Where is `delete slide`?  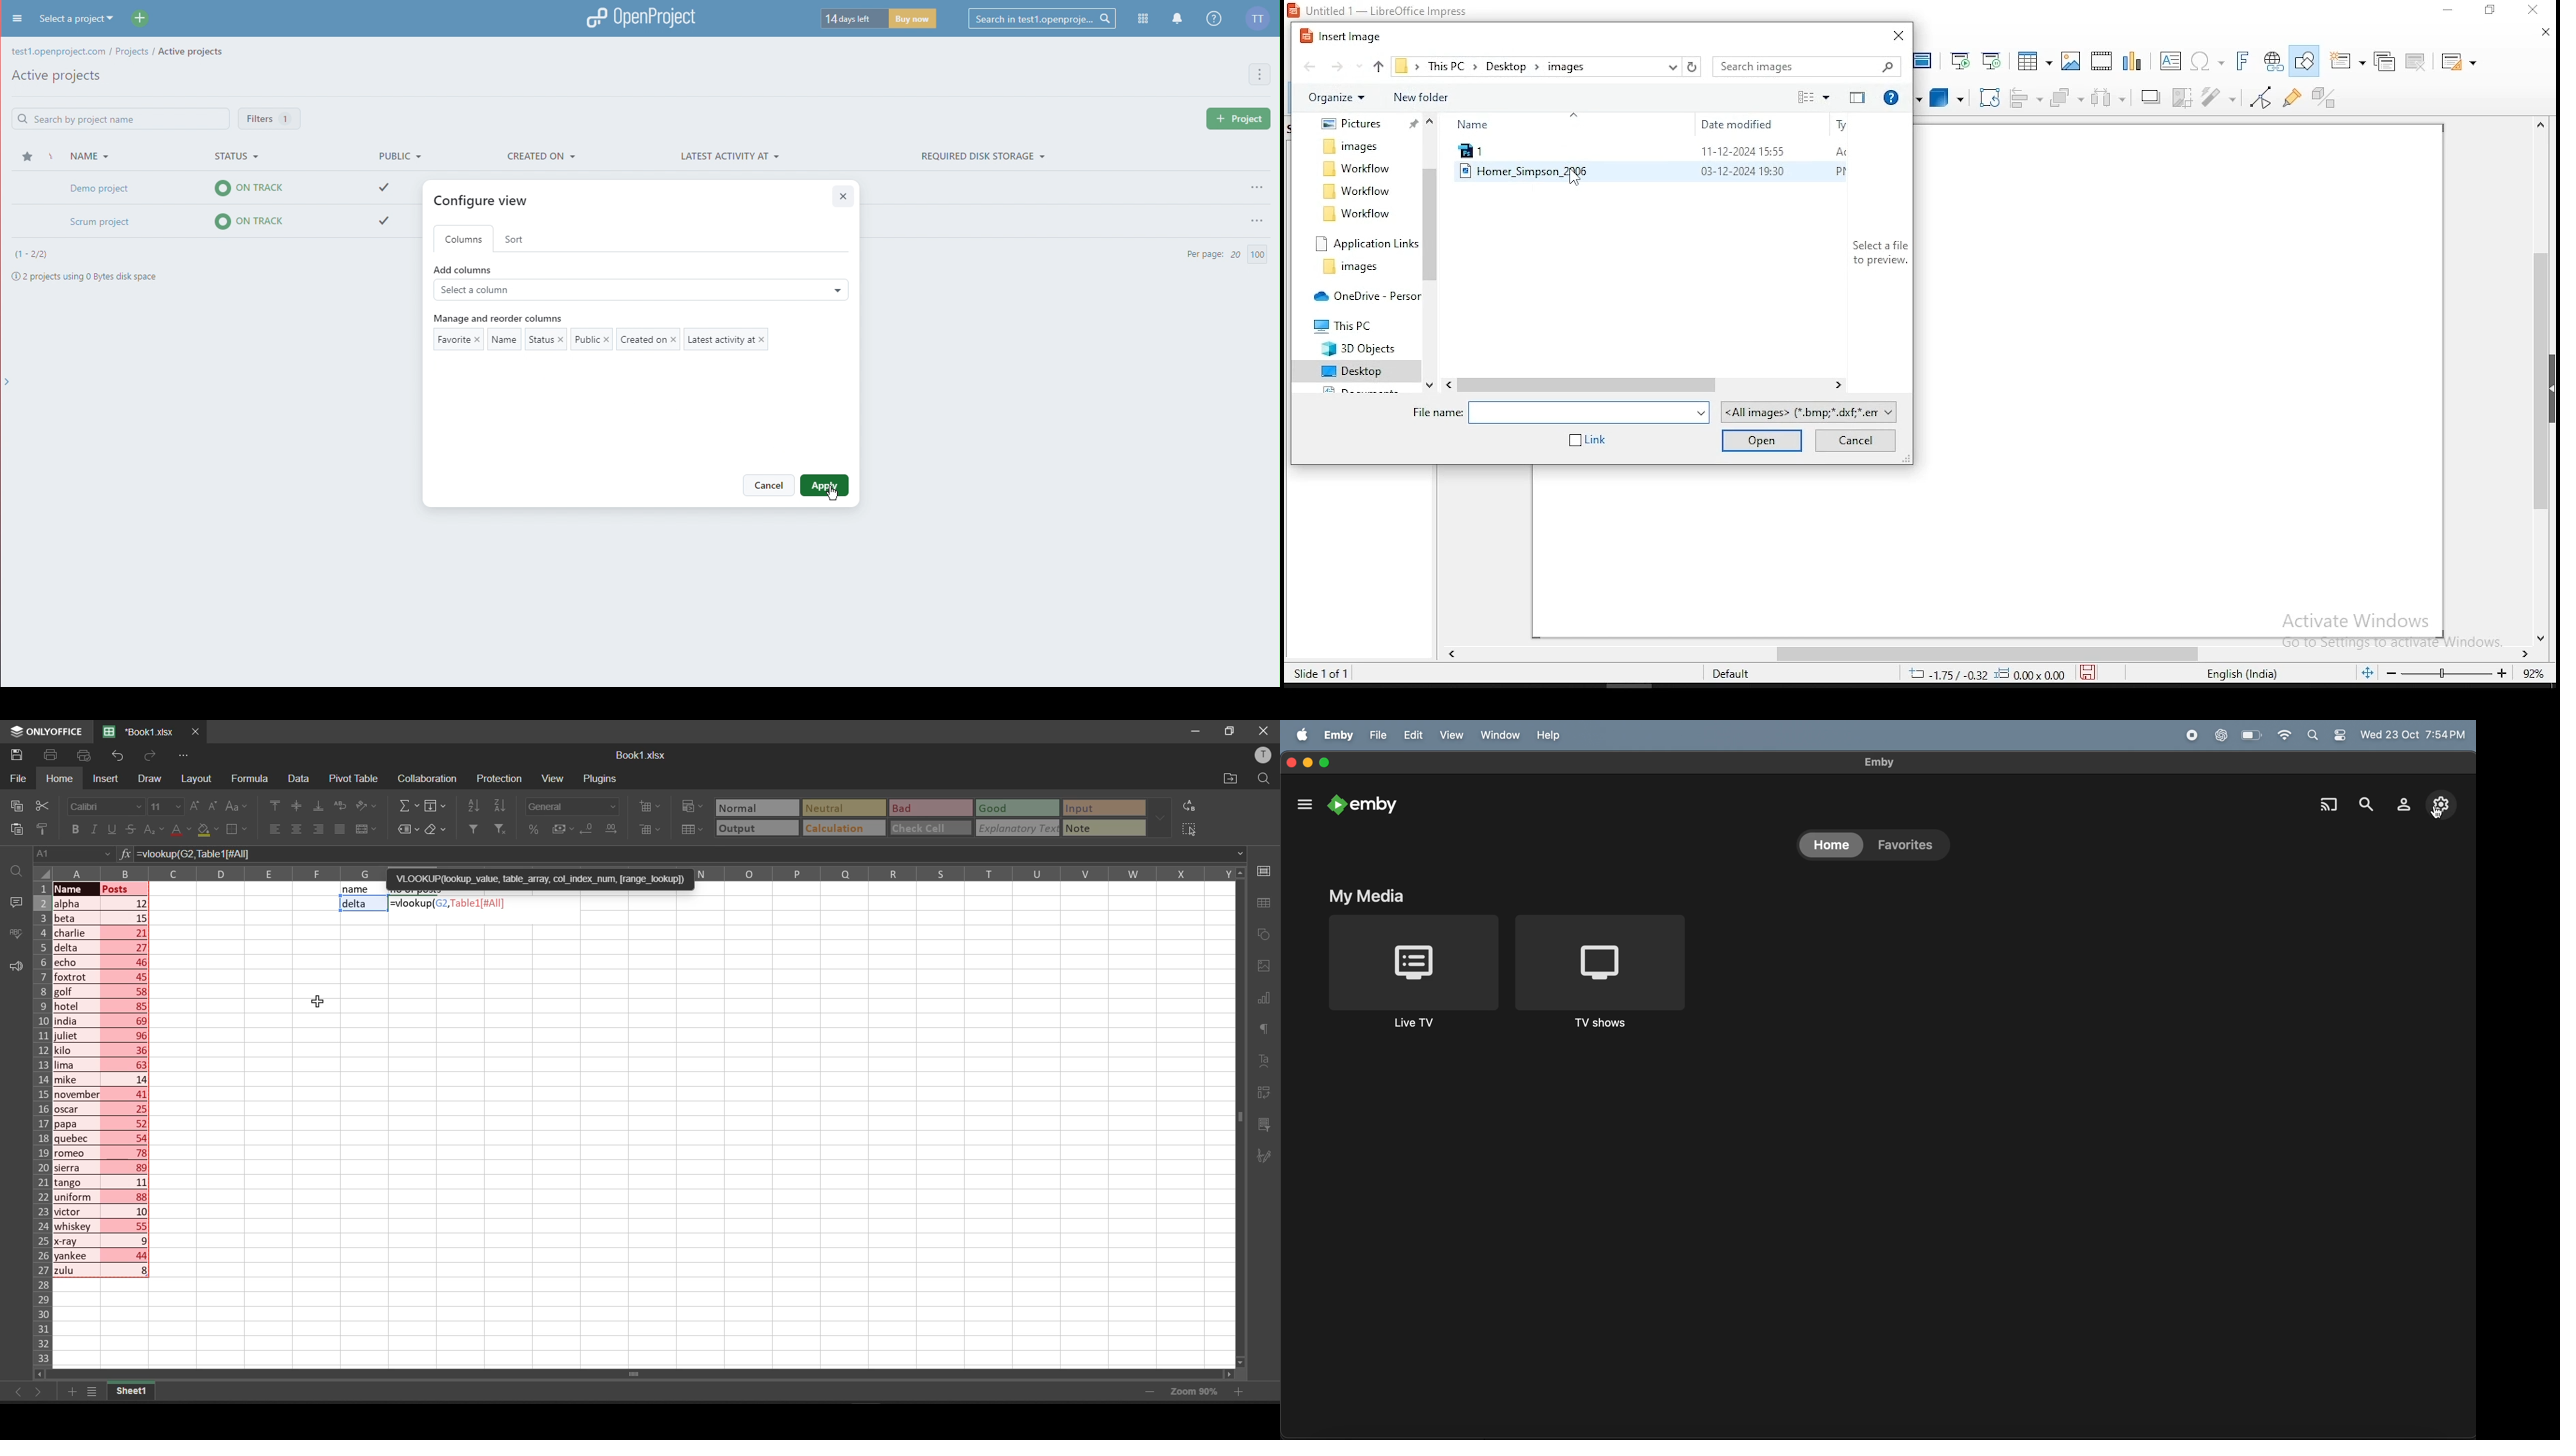
delete slide is located at coordinates (2414, 62).